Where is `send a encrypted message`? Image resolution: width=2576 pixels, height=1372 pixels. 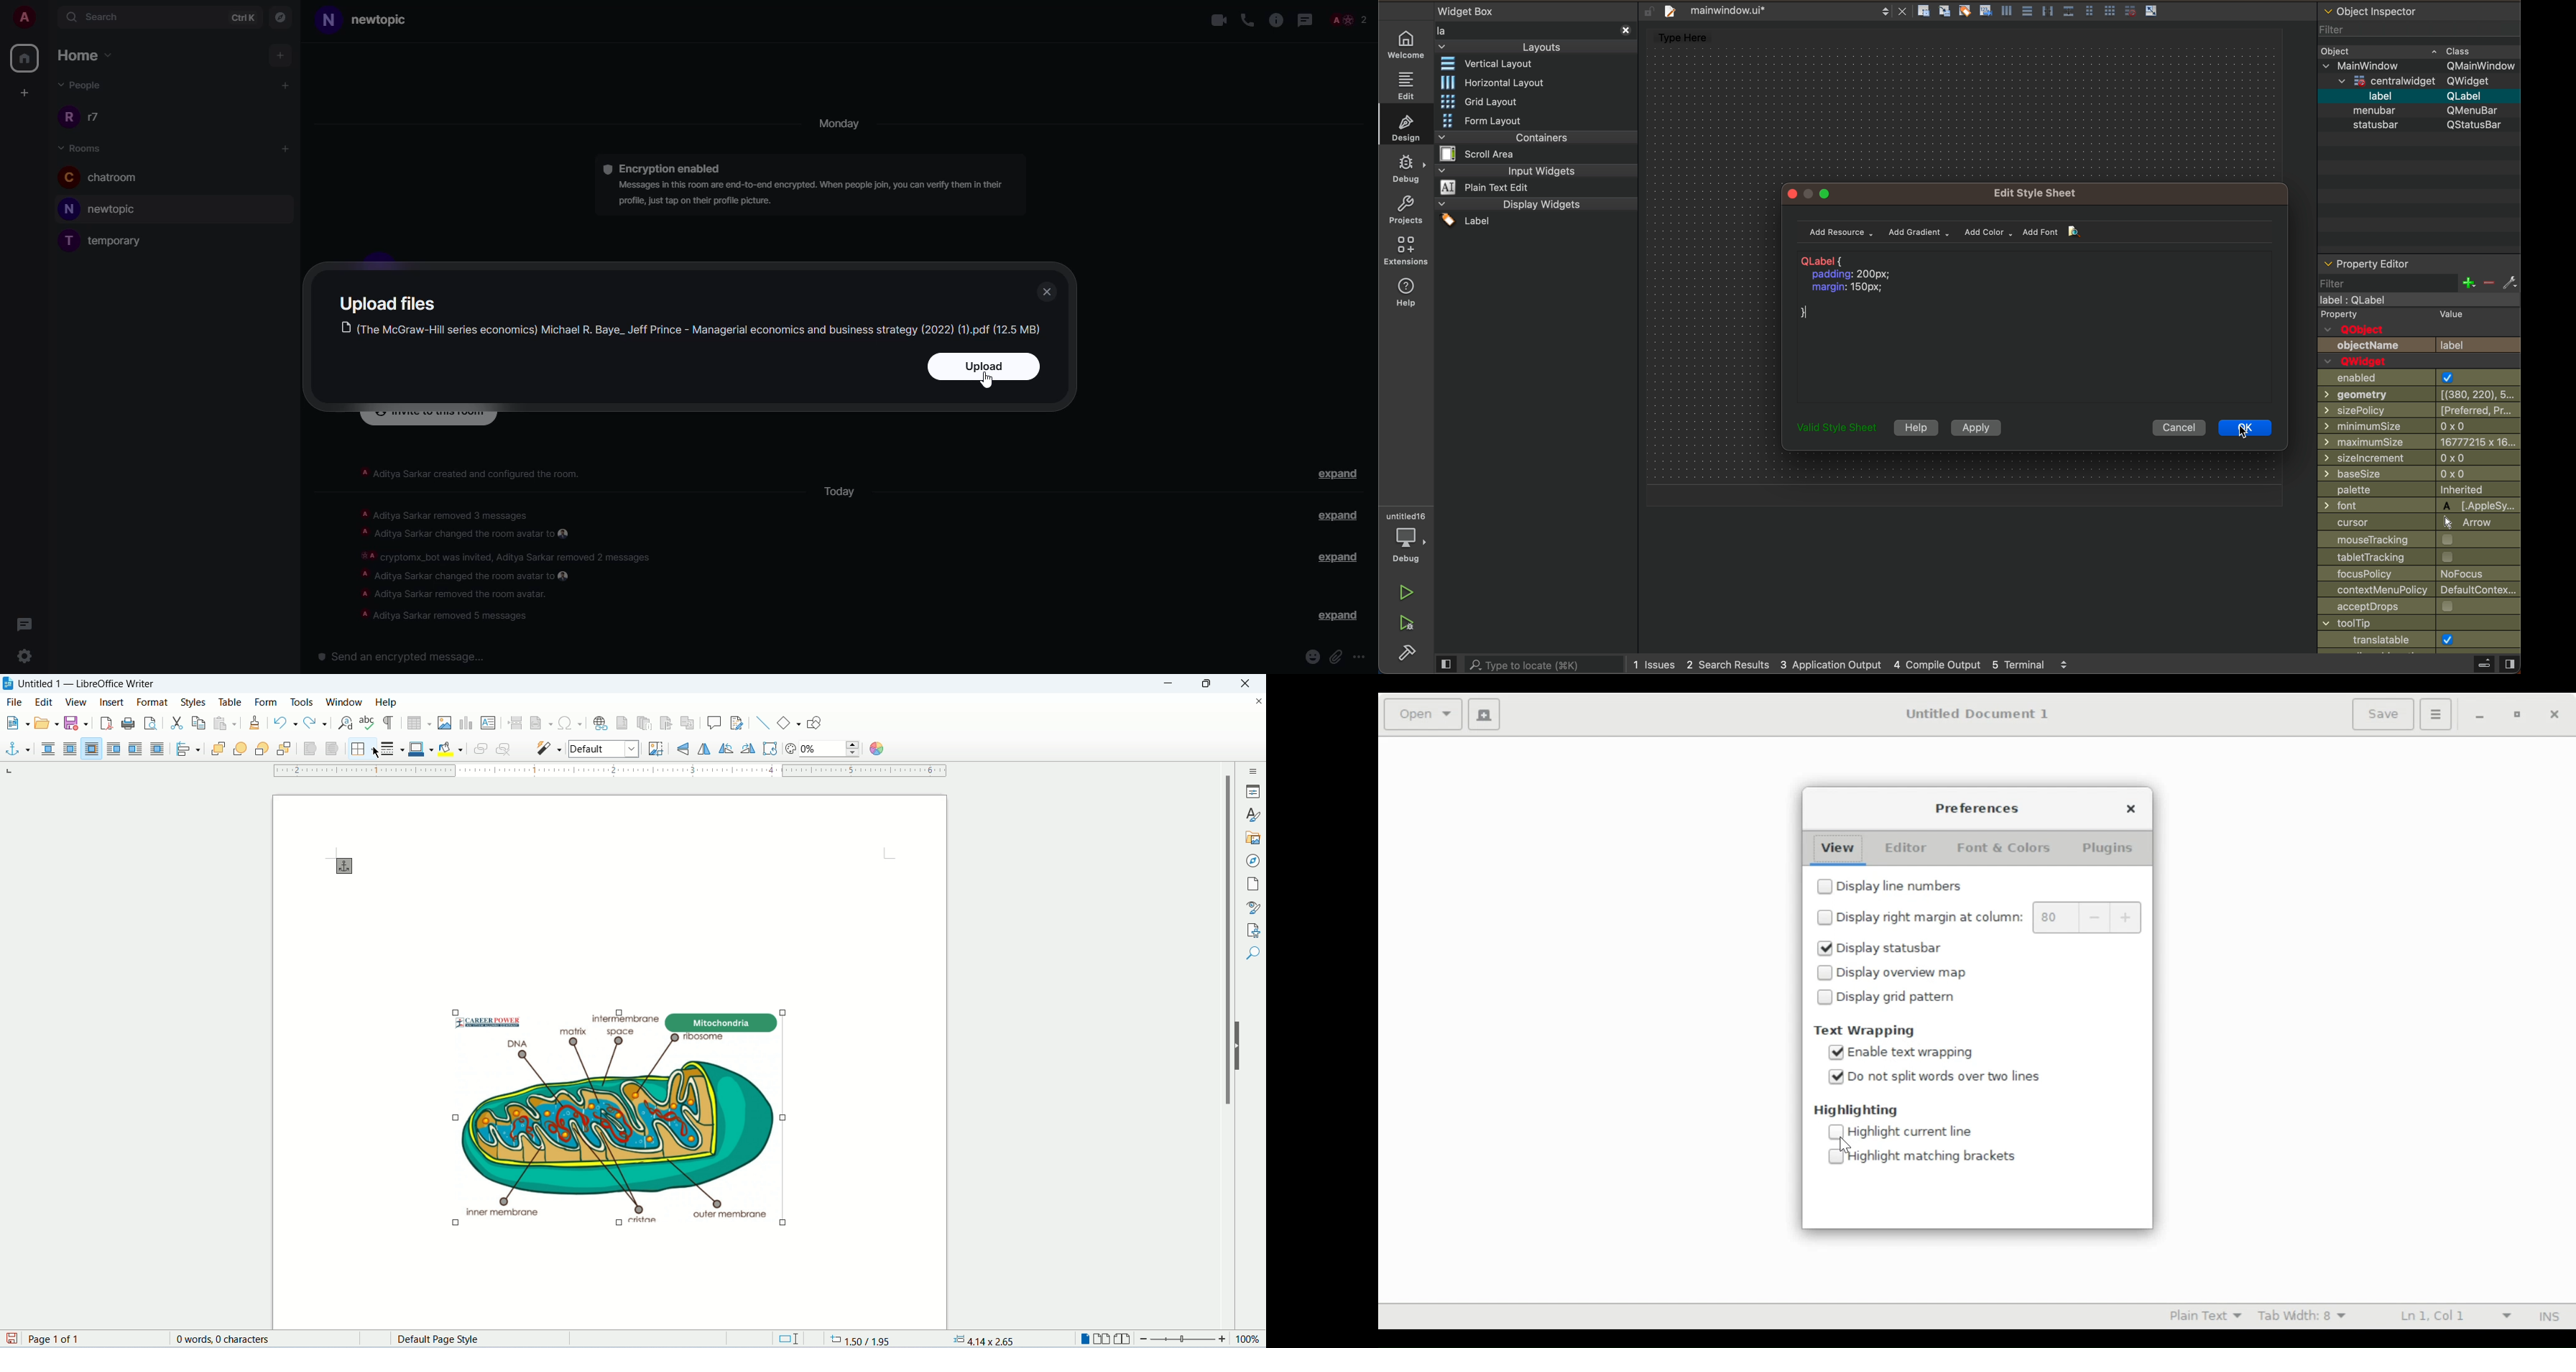 send a encrypted message is located at coordinates (405, 656).